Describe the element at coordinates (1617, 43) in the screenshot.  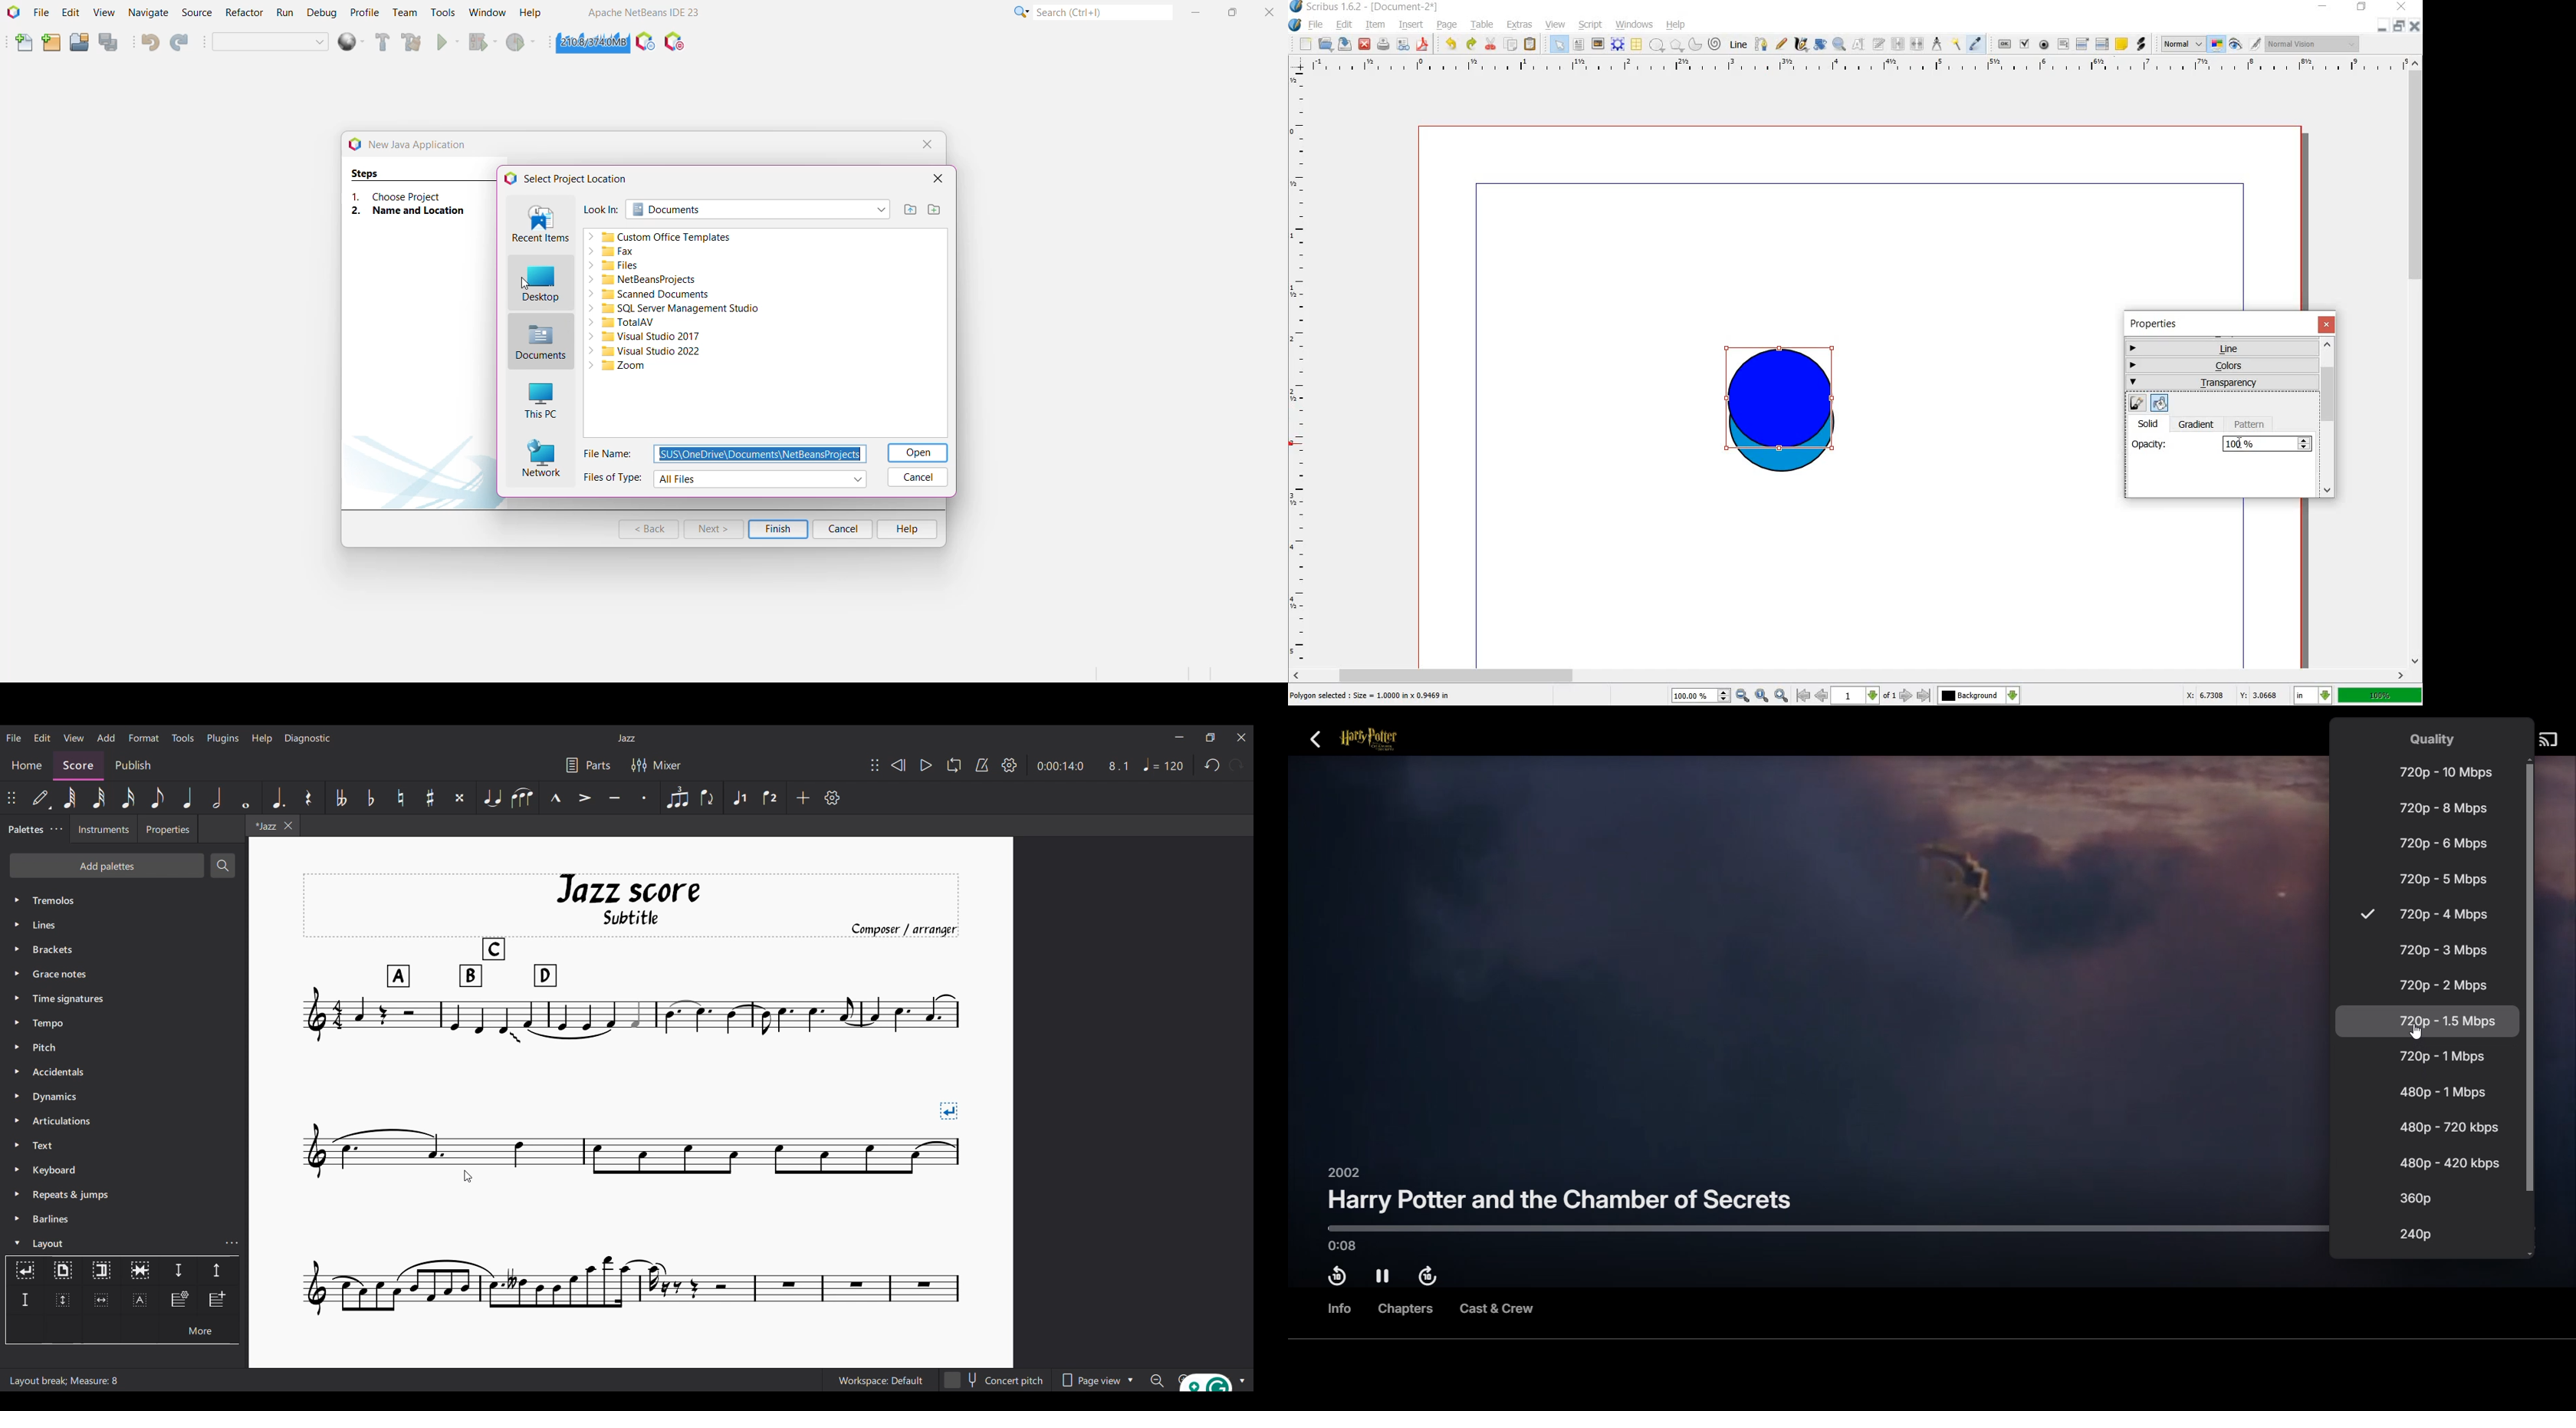
I see `render frame` at that location.